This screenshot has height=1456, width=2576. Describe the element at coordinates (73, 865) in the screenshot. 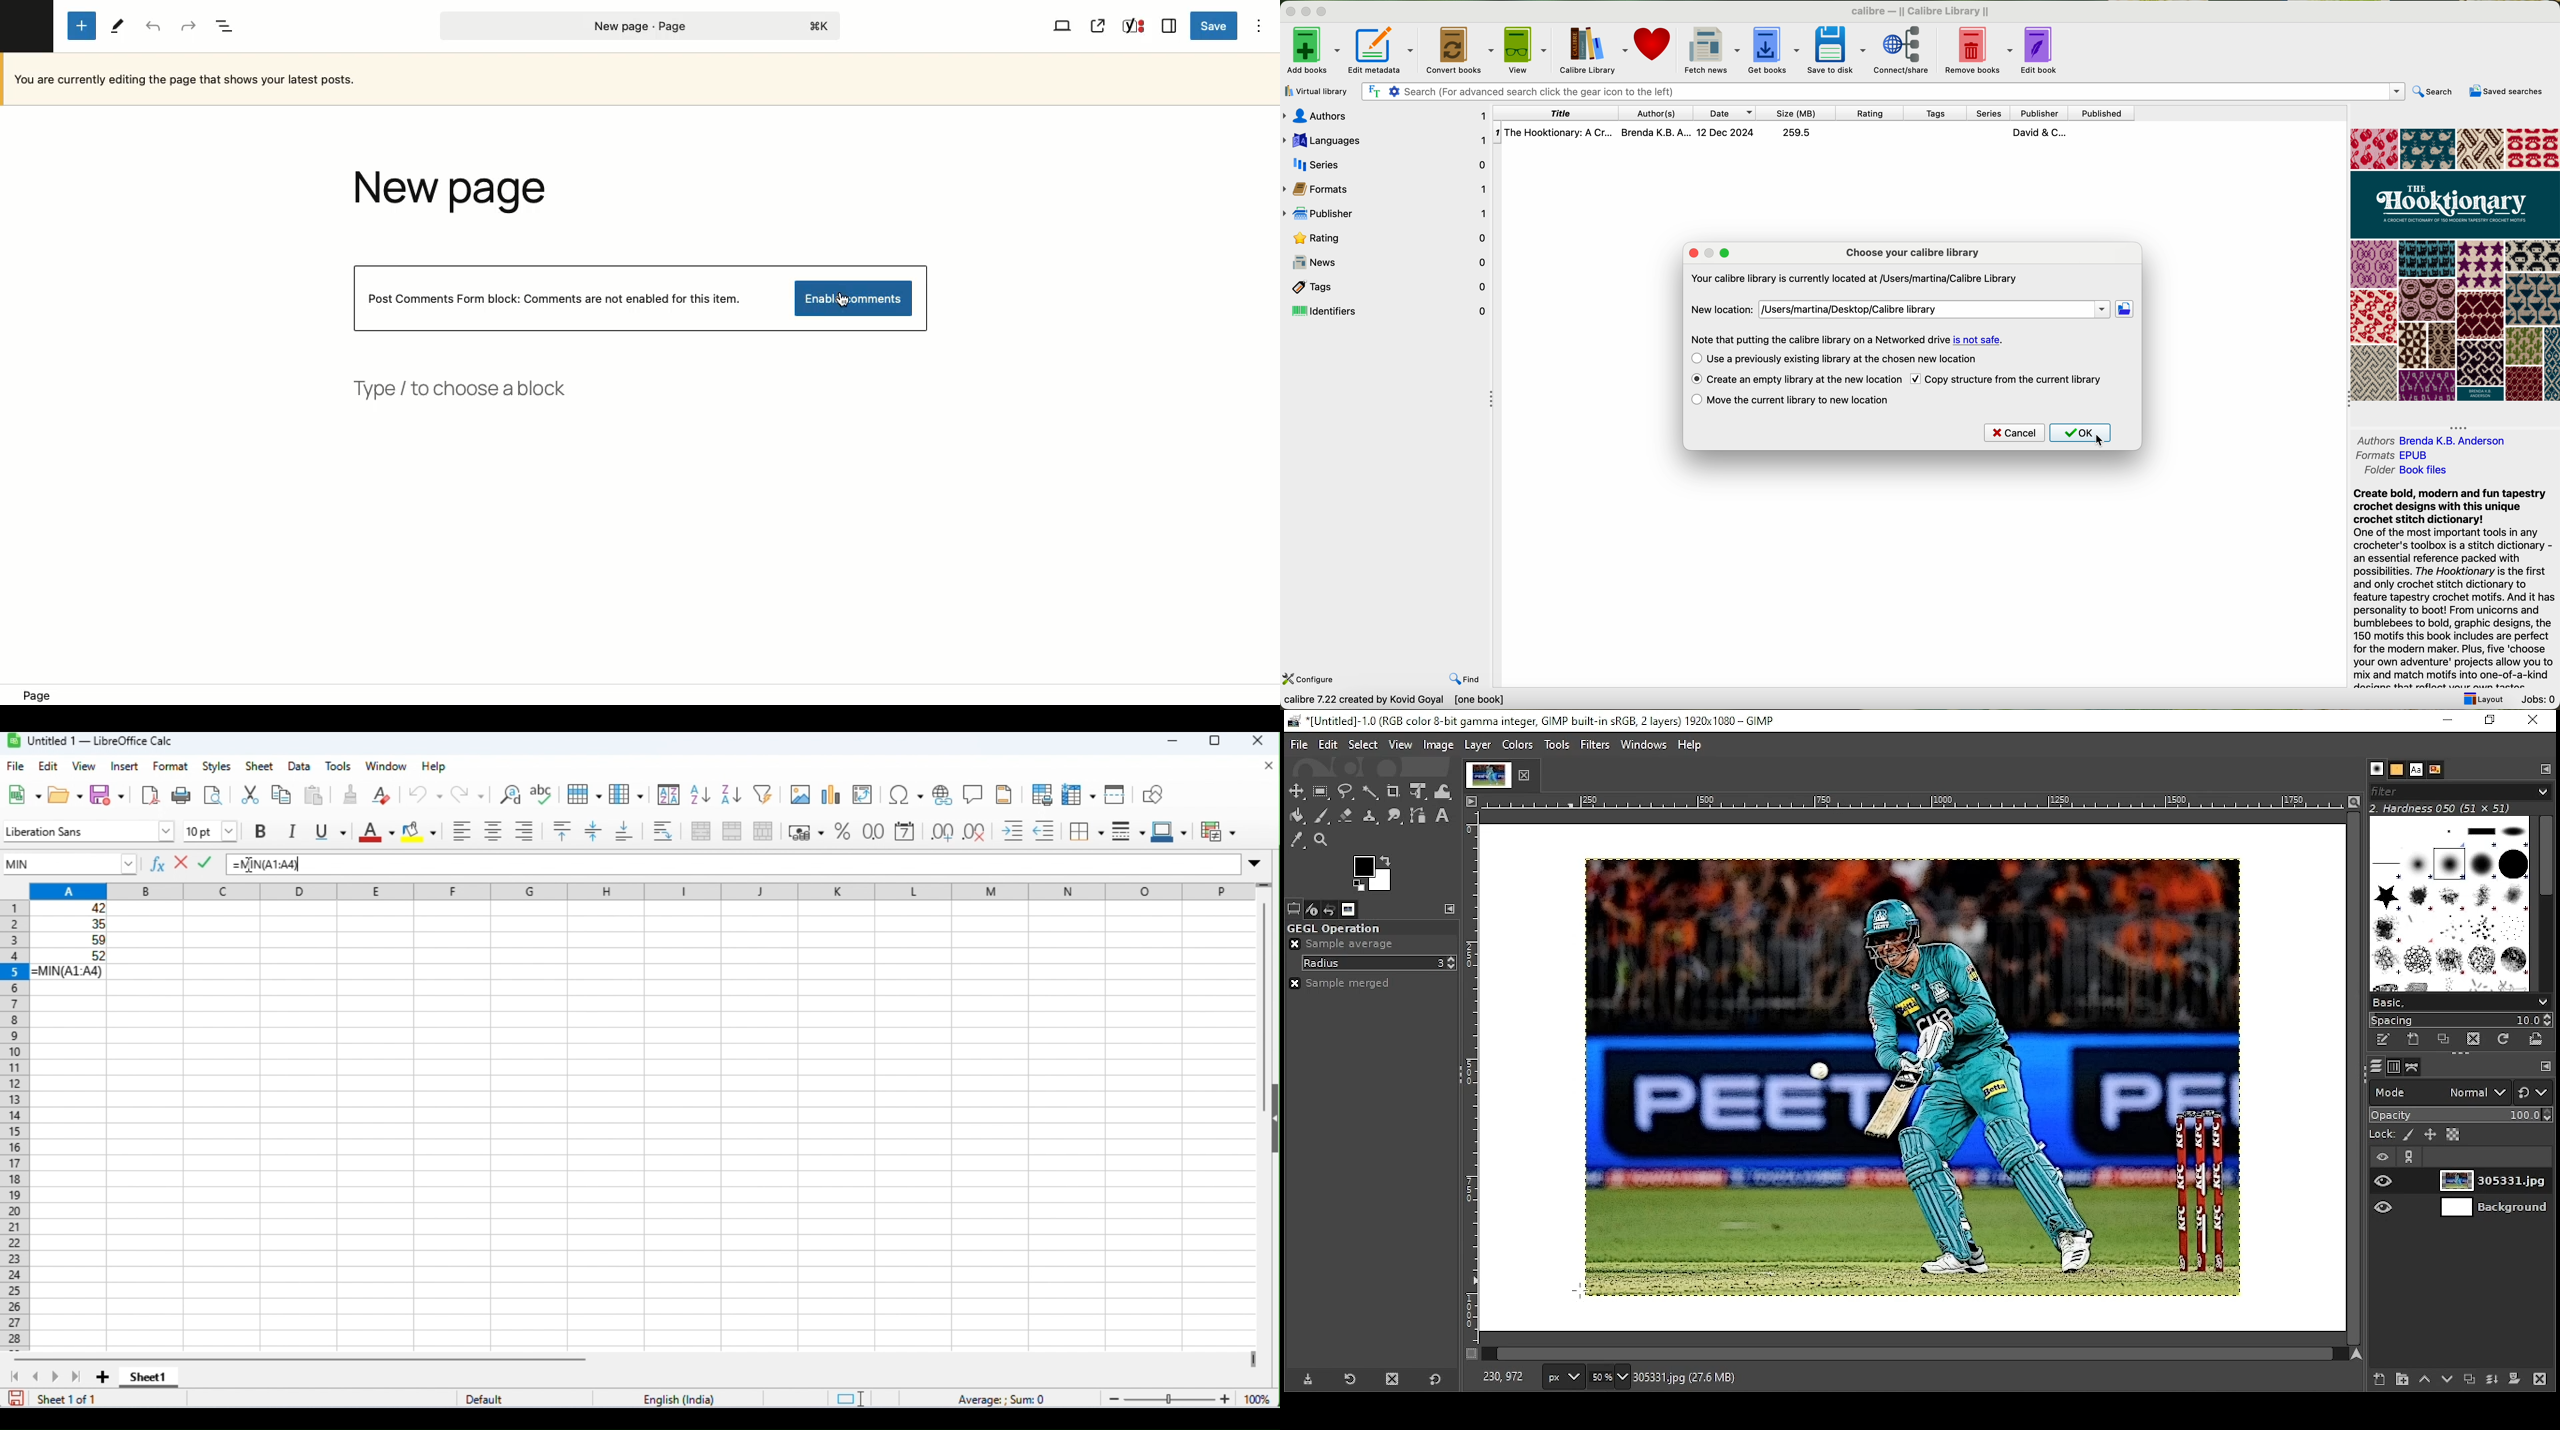

I see `MIN function` at that location.